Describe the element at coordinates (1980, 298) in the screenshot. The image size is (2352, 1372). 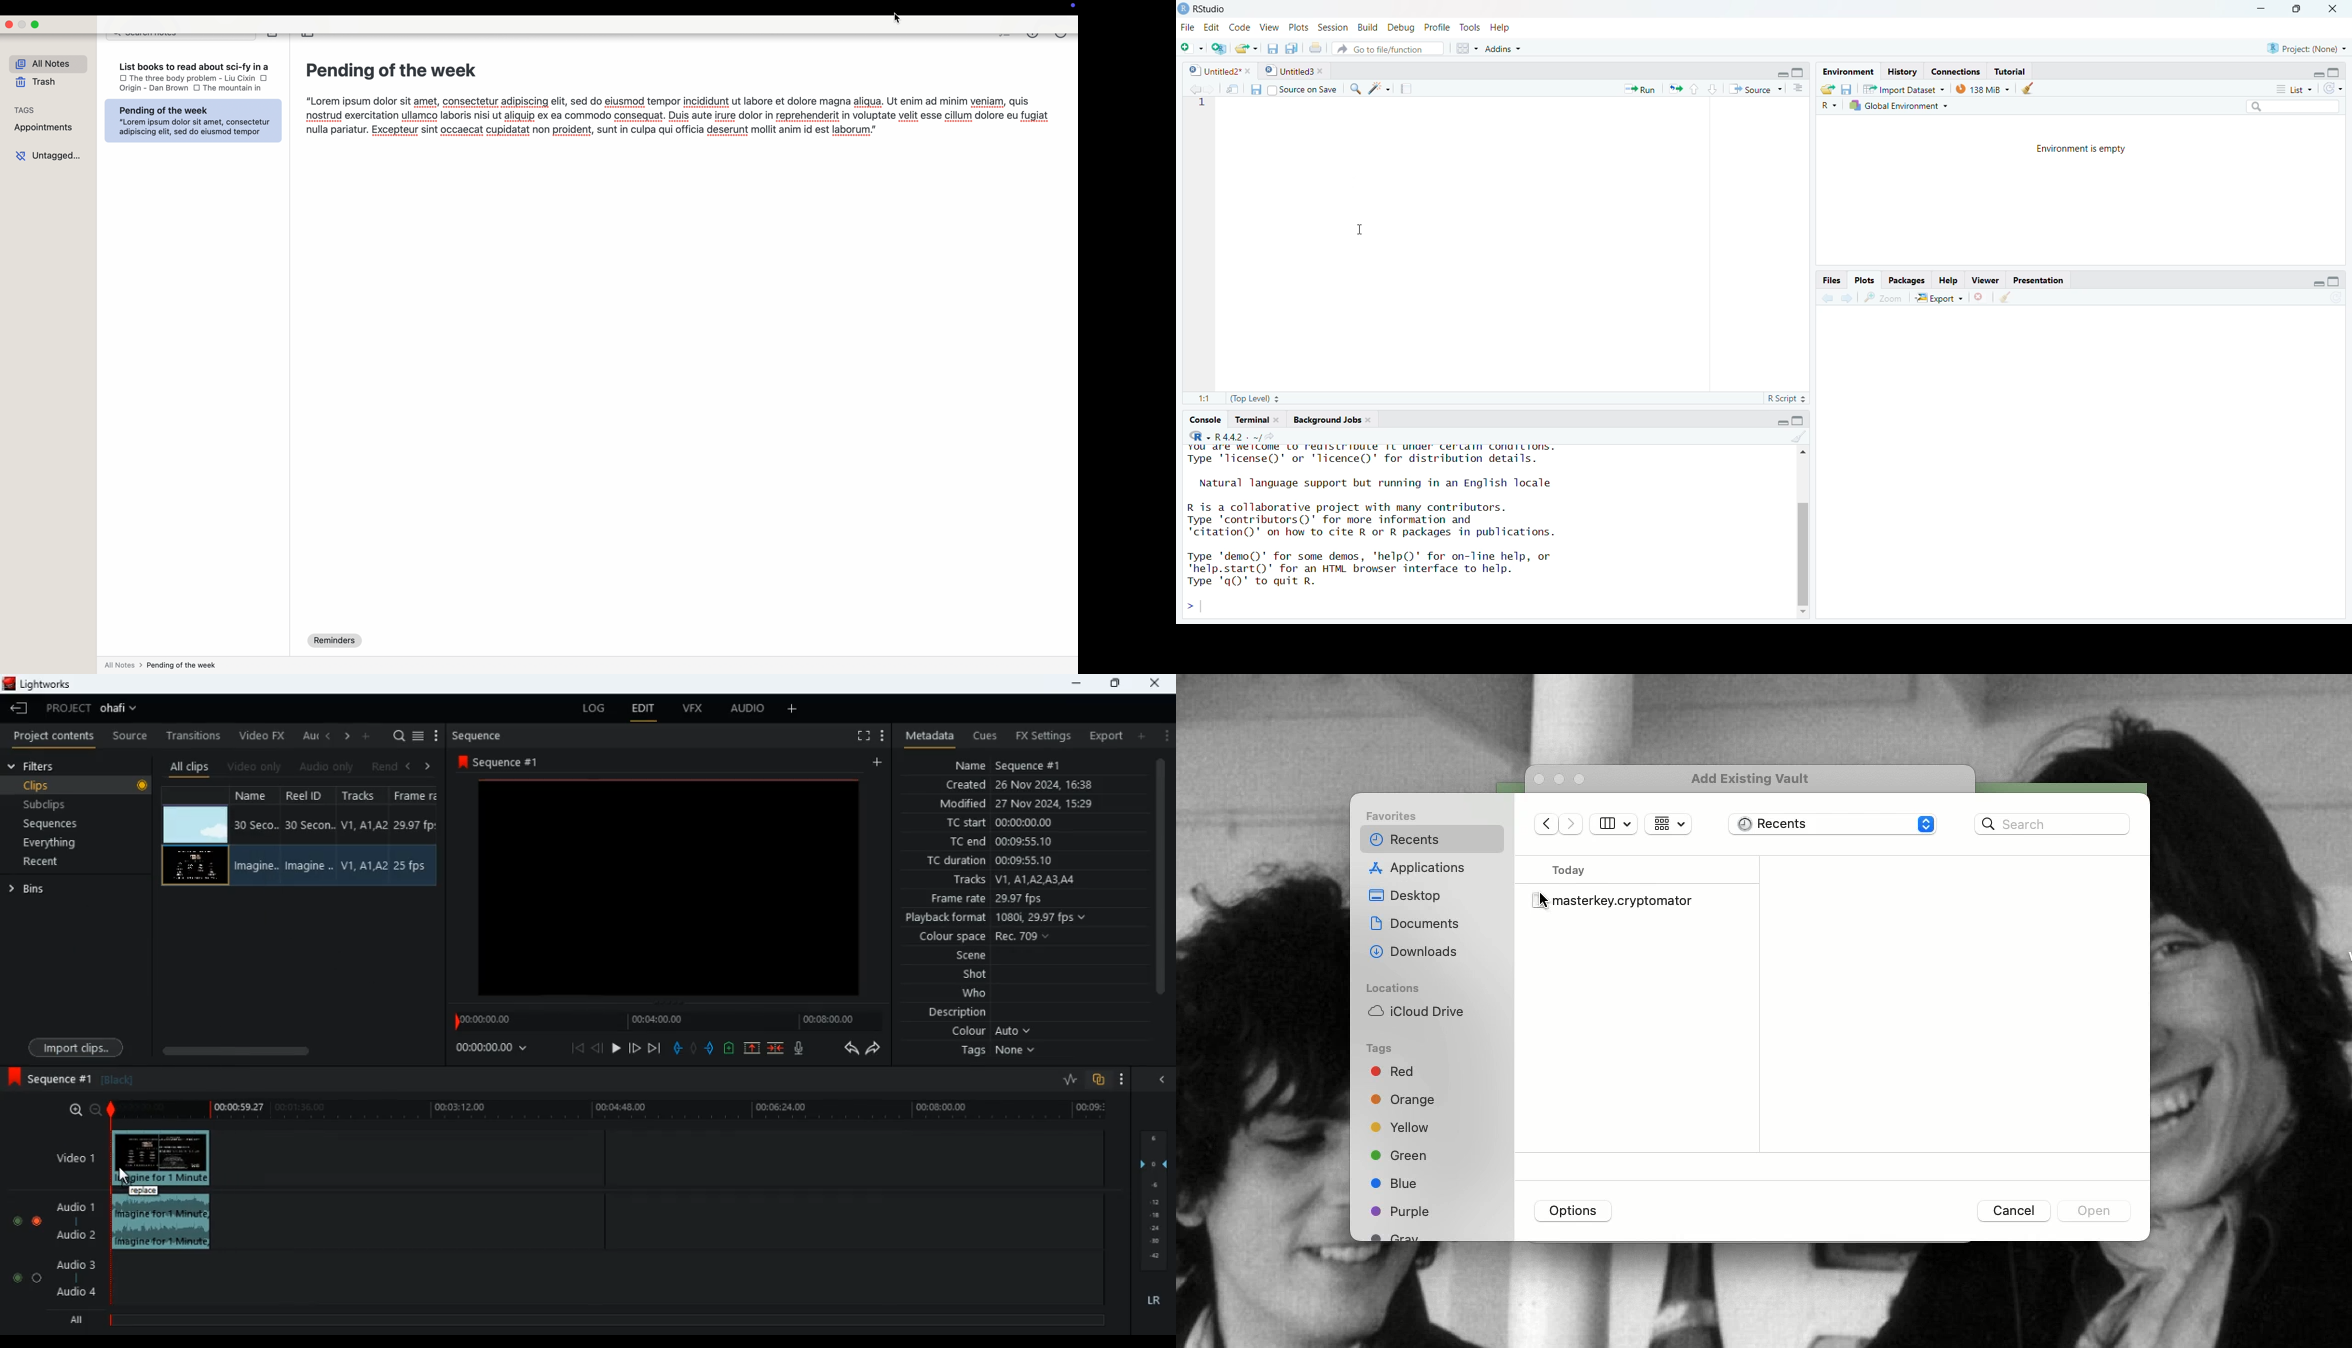
I see `Remove current viewer` at that location.